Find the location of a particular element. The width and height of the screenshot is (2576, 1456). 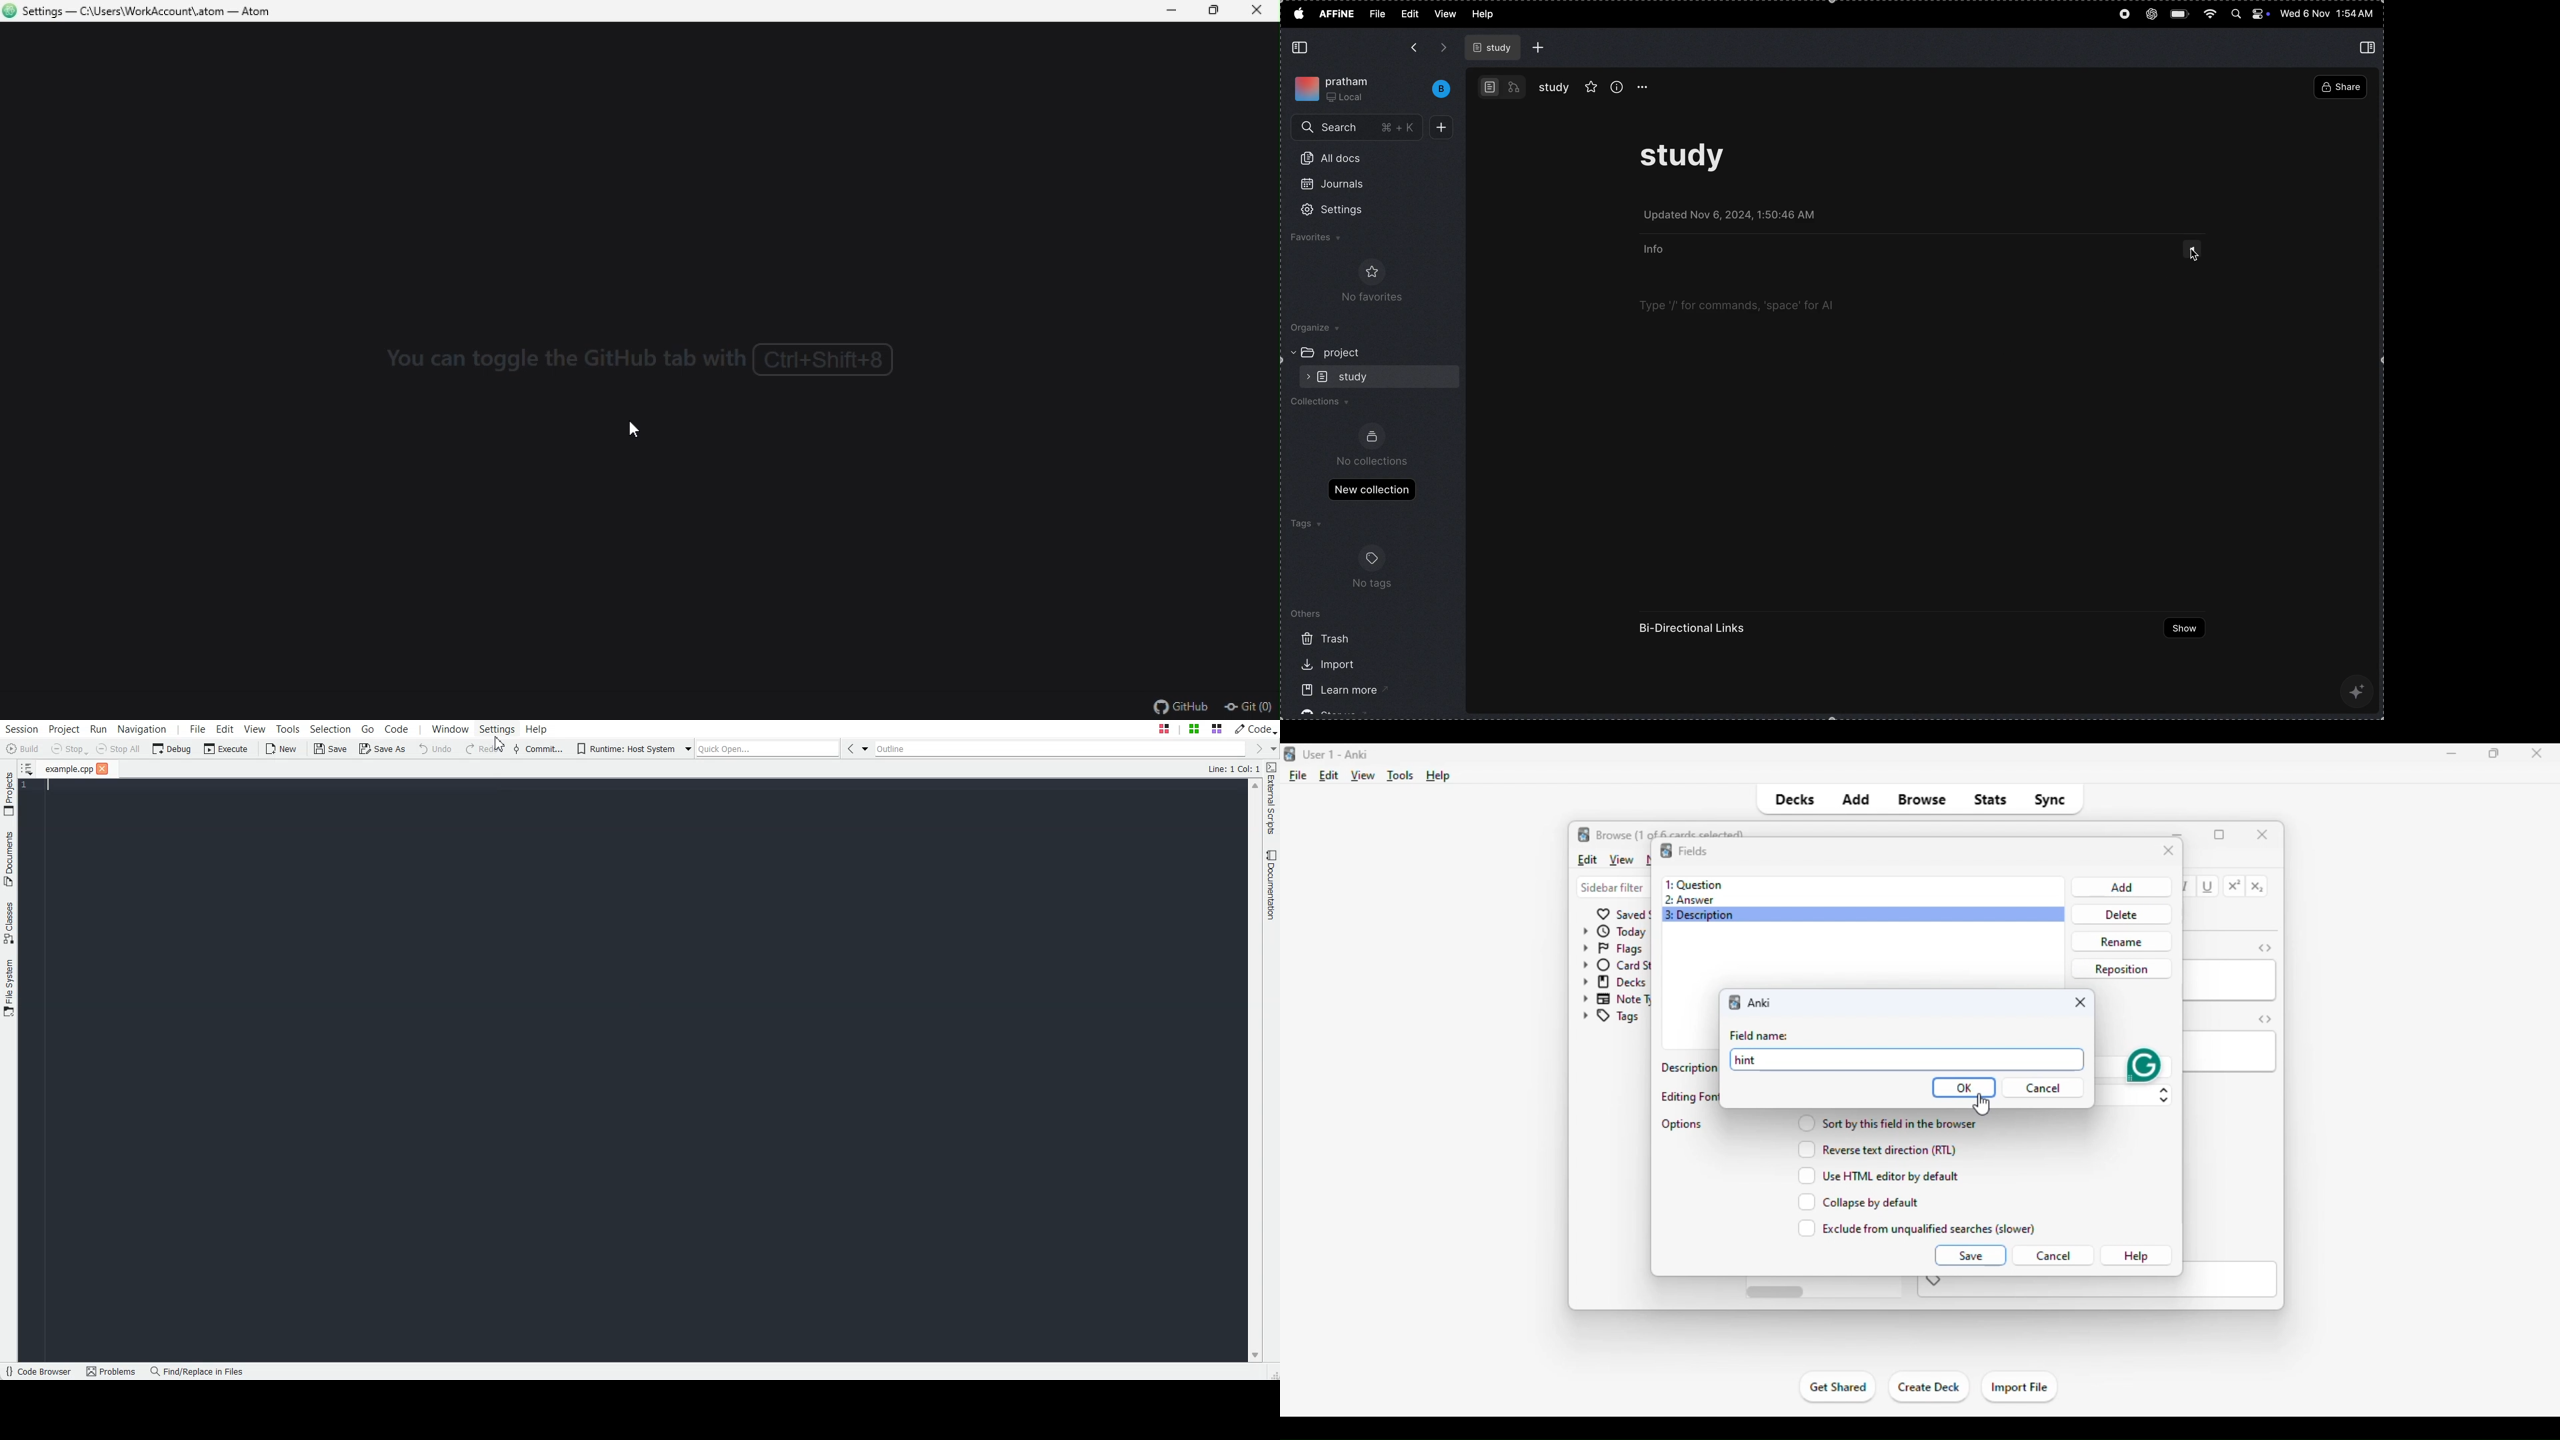

get shared is located at coordinates (1839, 1387).